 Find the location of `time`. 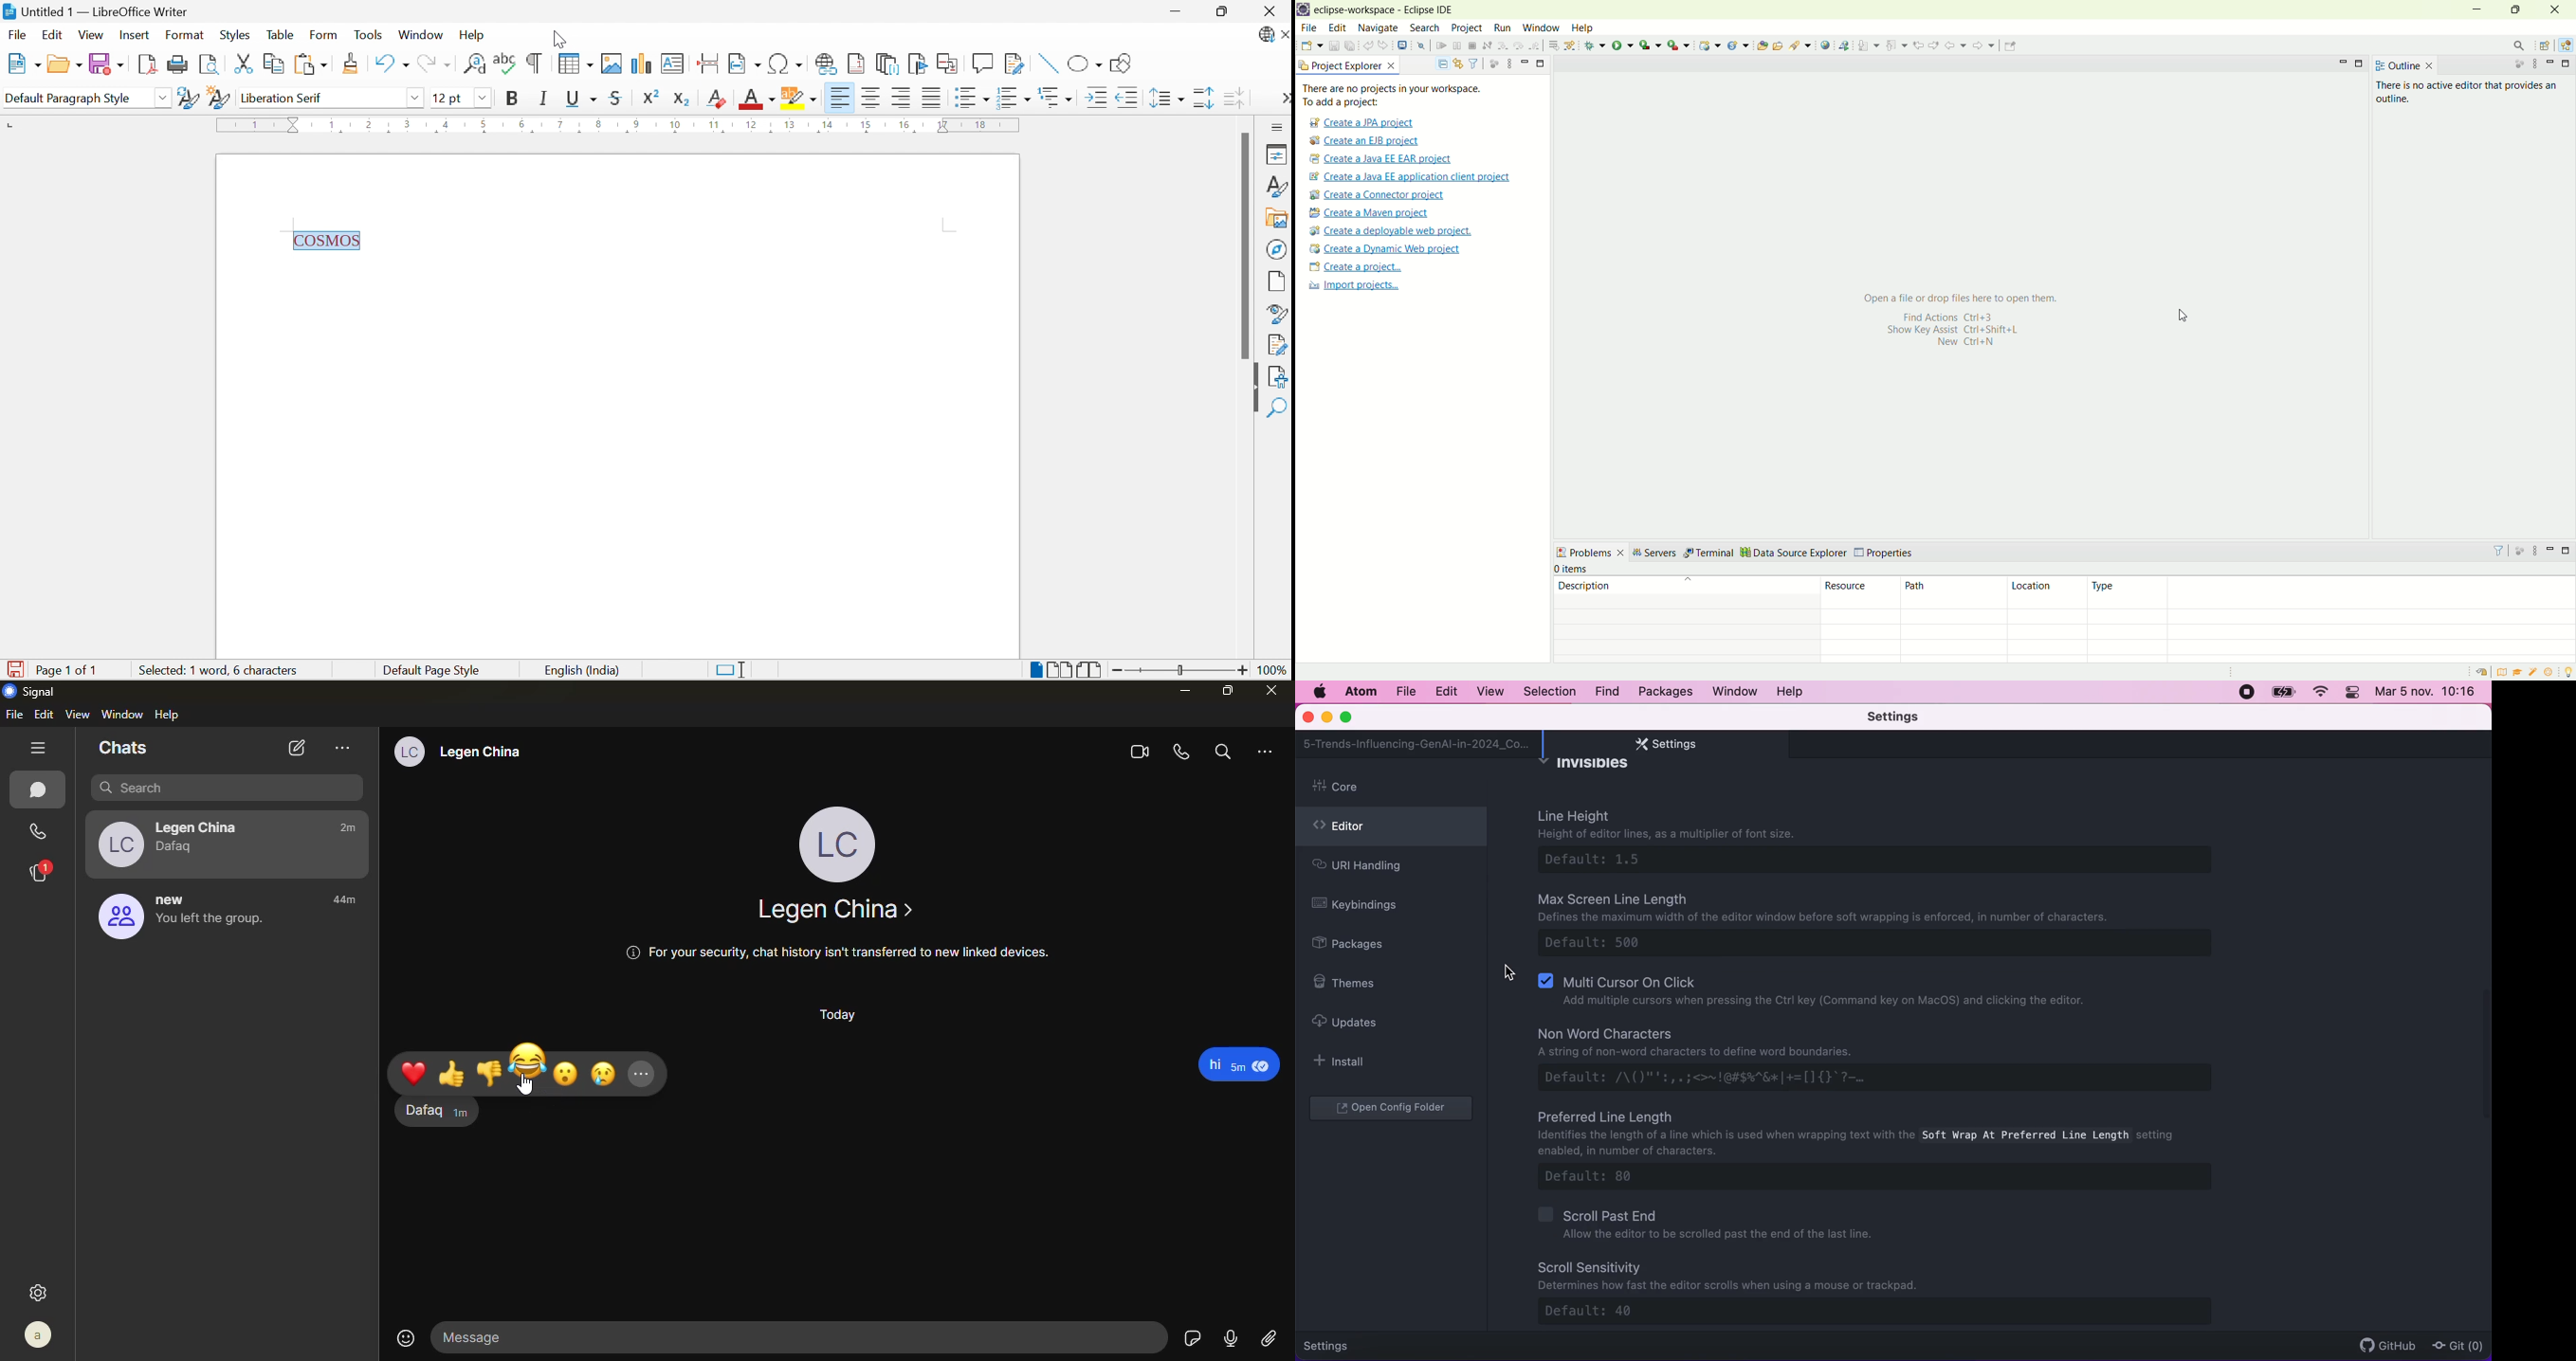

time is located at coordinates (354, 902).